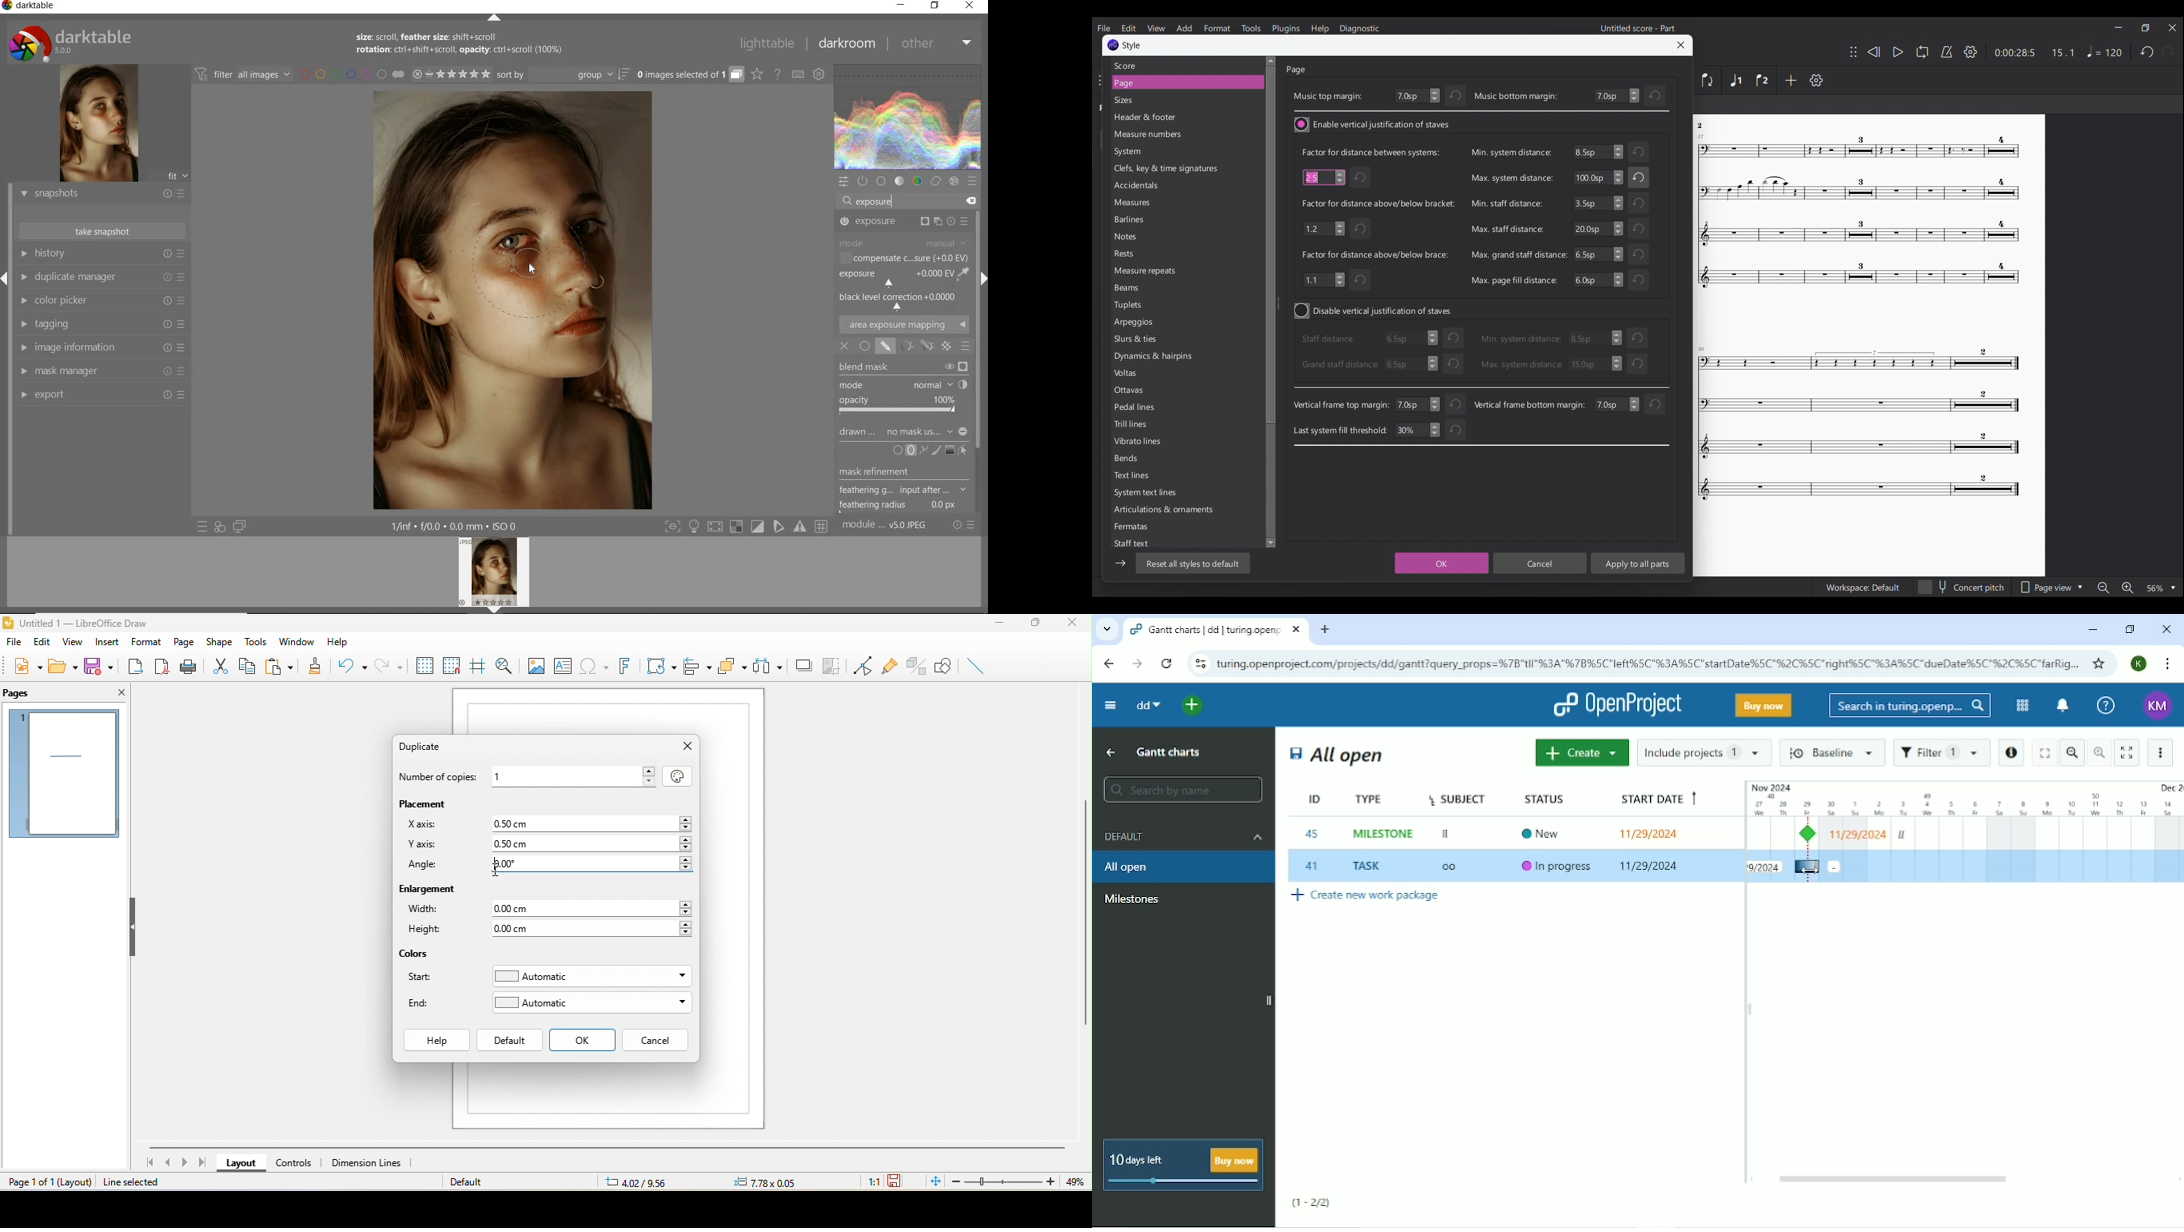 The image size is (2184, 1232). Describe the element at coordinates (1376, 255) in the screenshot. I see `Indicates factor for distance above/below brace` at that location.